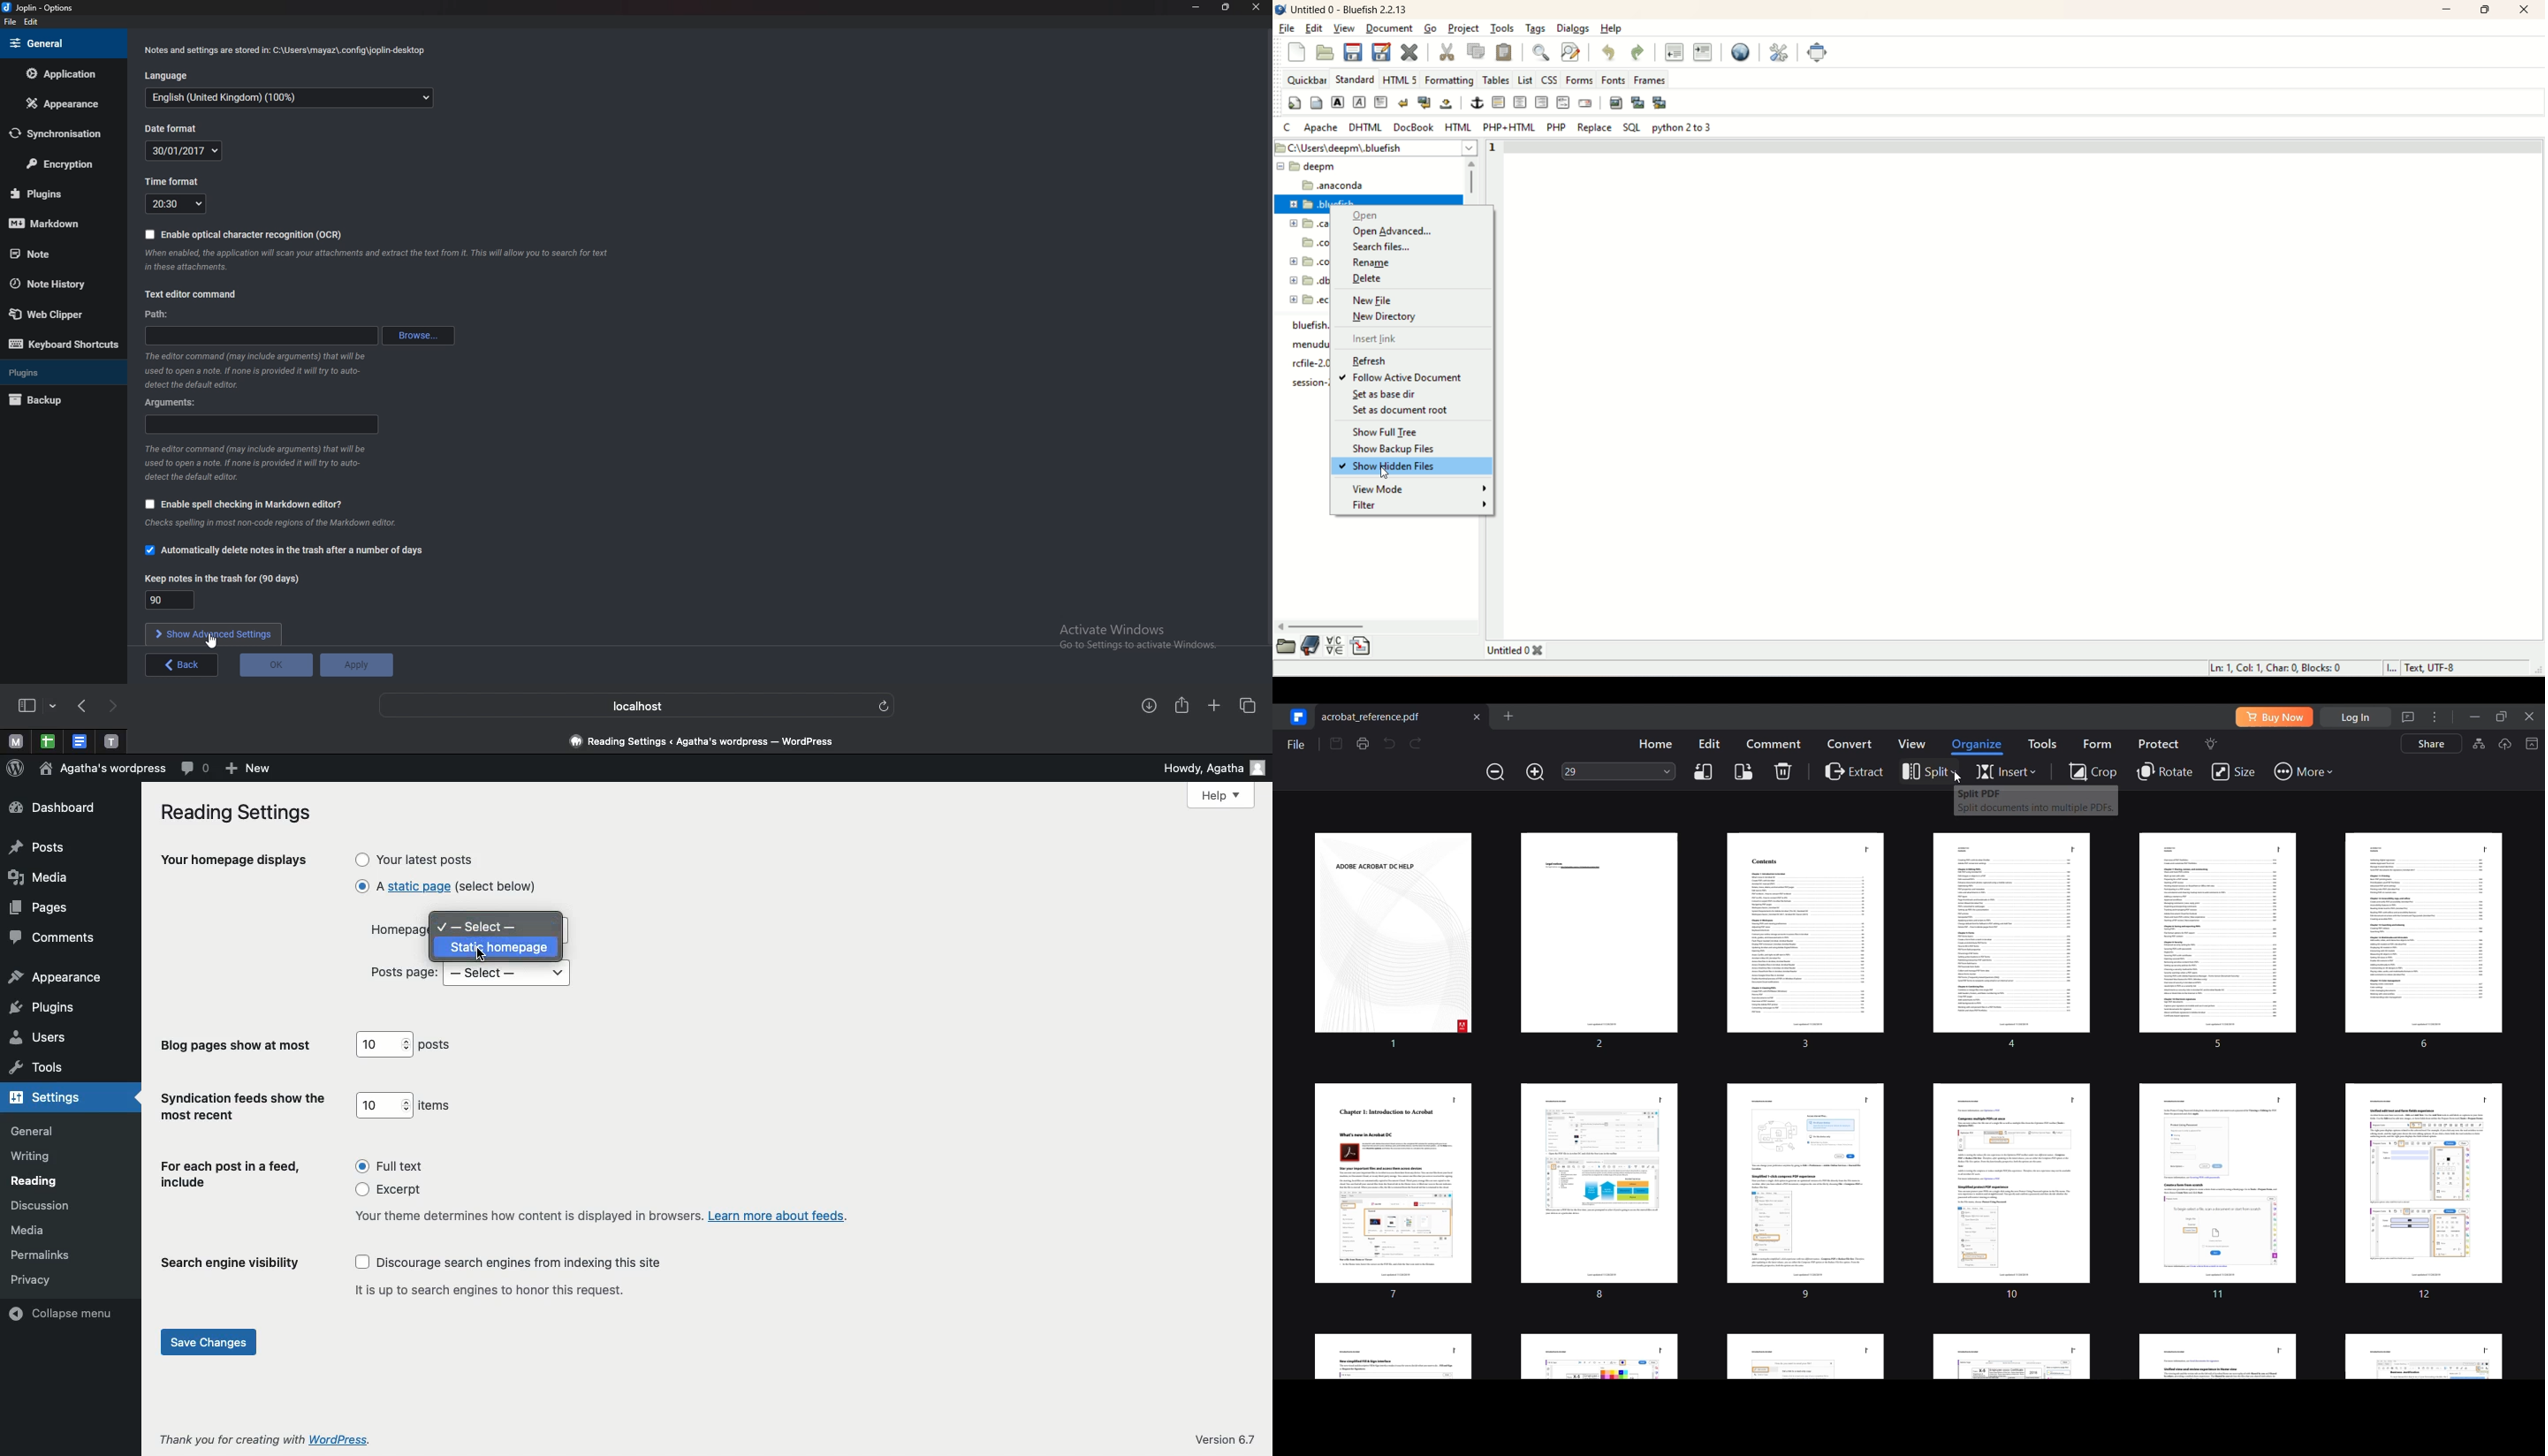 The width and height of the screenshot is (2548, 1456). What do you see at coordinates (60, 43) in the screenshot?
I see `general` at bounding box center [60, 43].